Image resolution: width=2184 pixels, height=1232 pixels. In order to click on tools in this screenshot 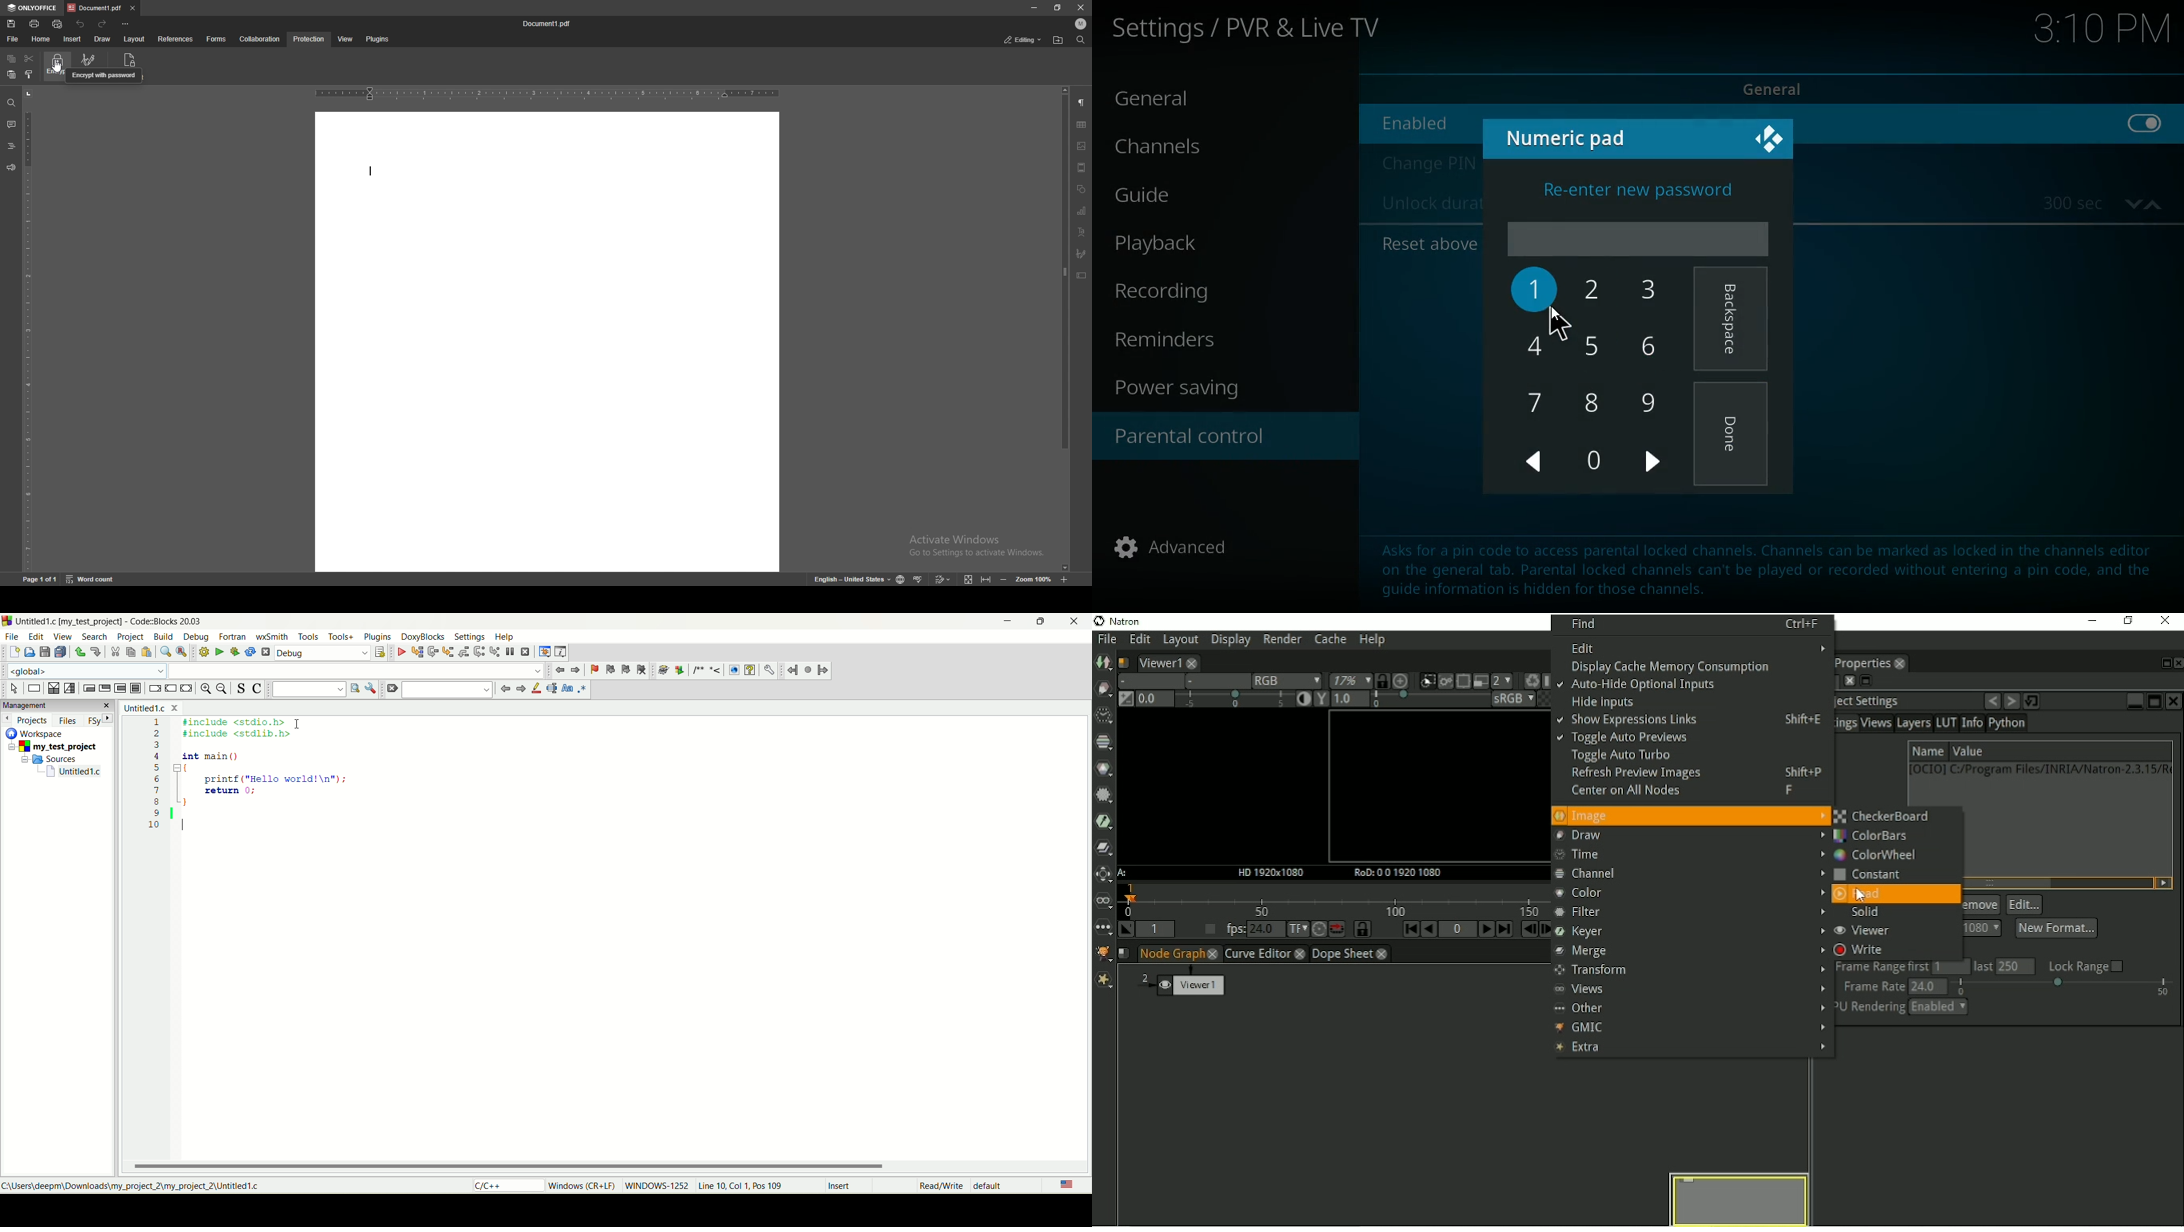, I will do `click(309, 637)`.